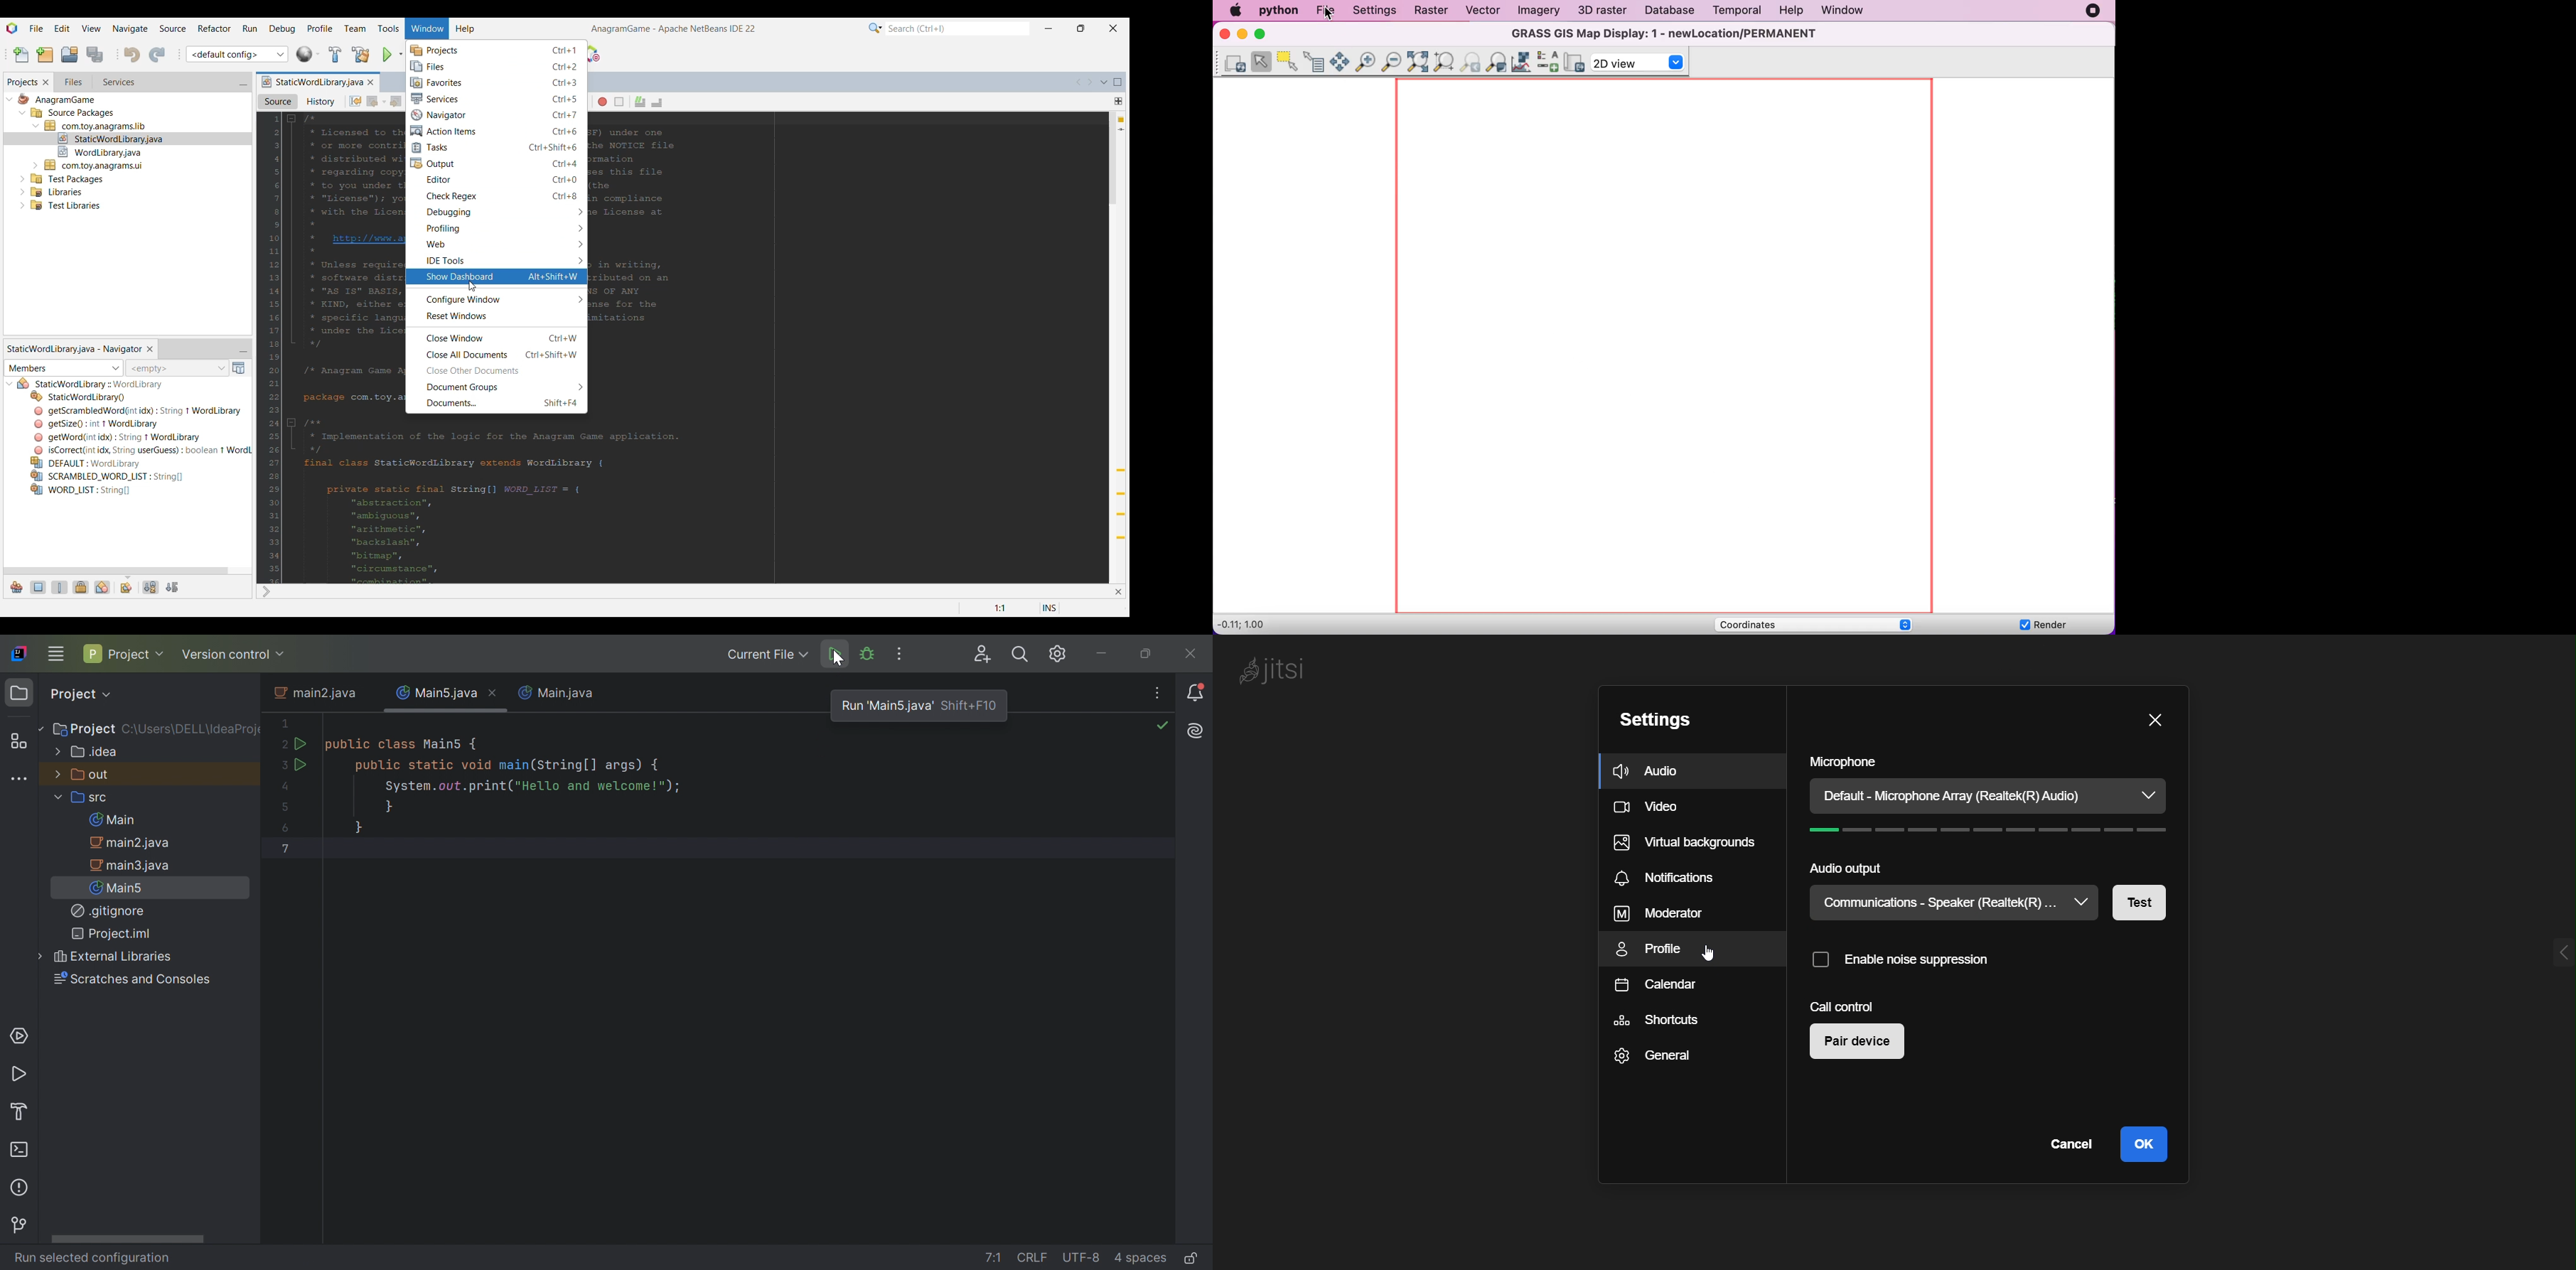 The width and height of the screenshot is (2576, 1288). Describe the element at coordinates (214, 28) in the screenshot. I see `Refactor menu` at that location.